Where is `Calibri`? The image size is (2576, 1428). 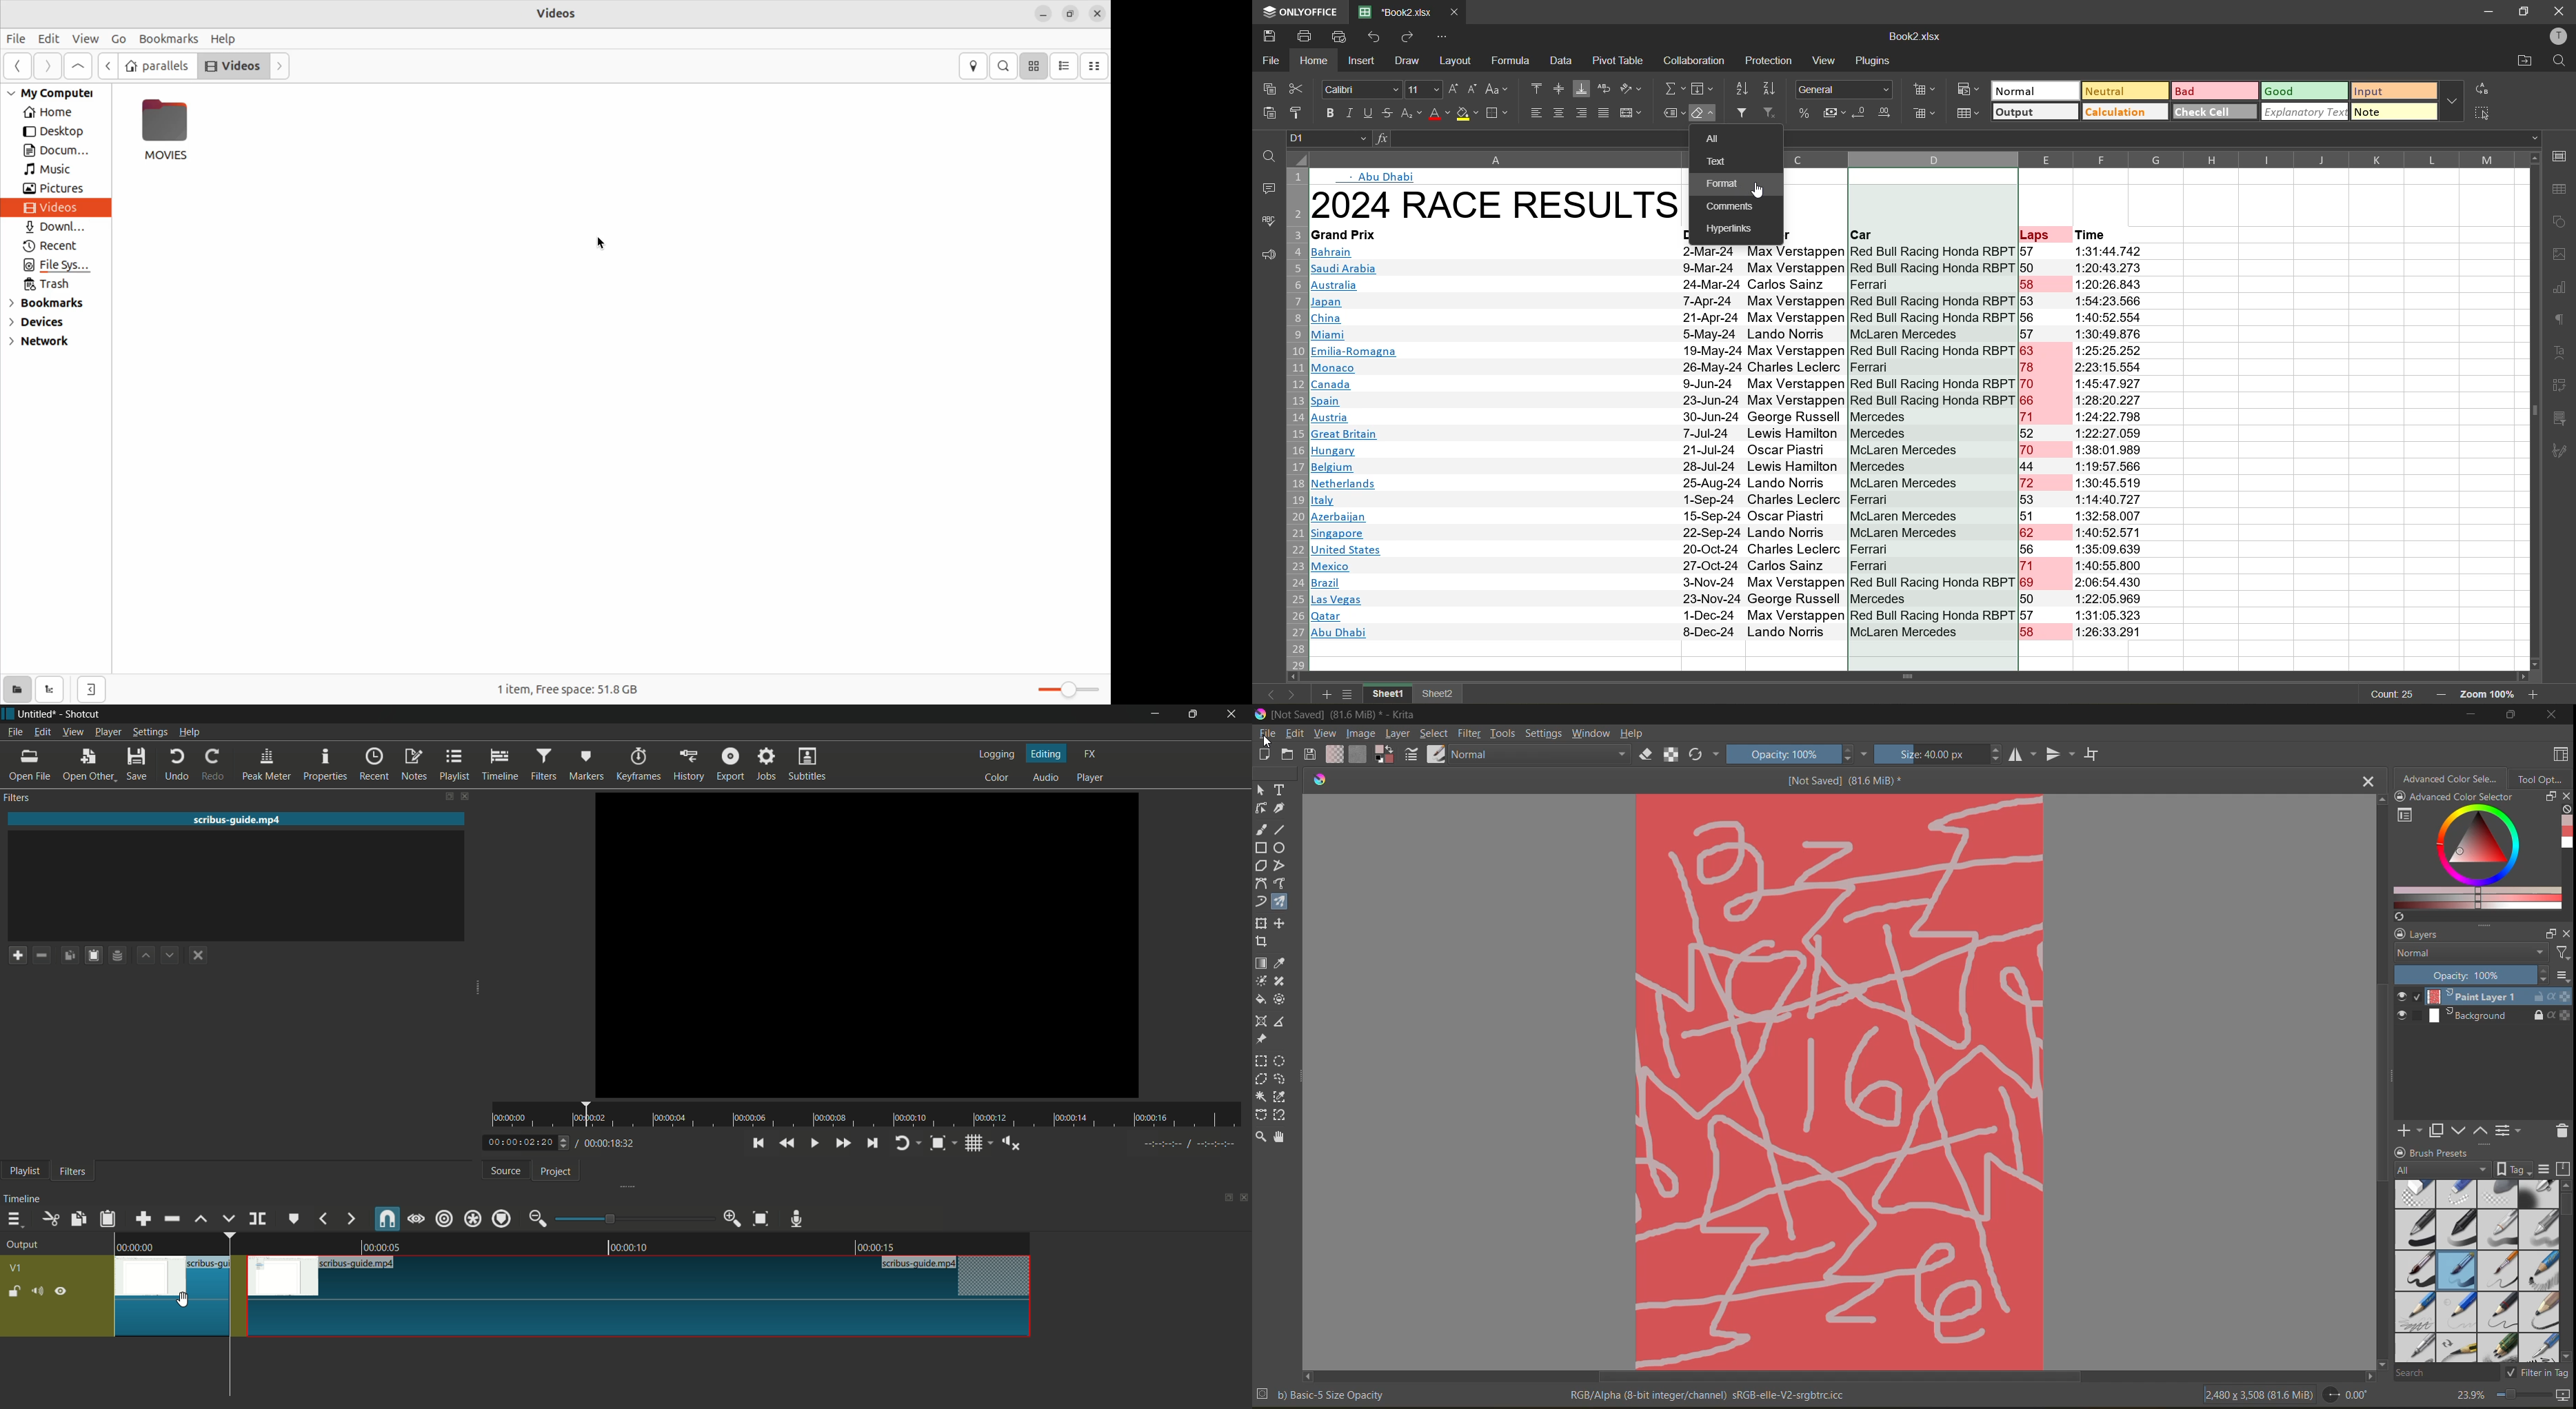
Calibri is located at coordinates (1360, 88).